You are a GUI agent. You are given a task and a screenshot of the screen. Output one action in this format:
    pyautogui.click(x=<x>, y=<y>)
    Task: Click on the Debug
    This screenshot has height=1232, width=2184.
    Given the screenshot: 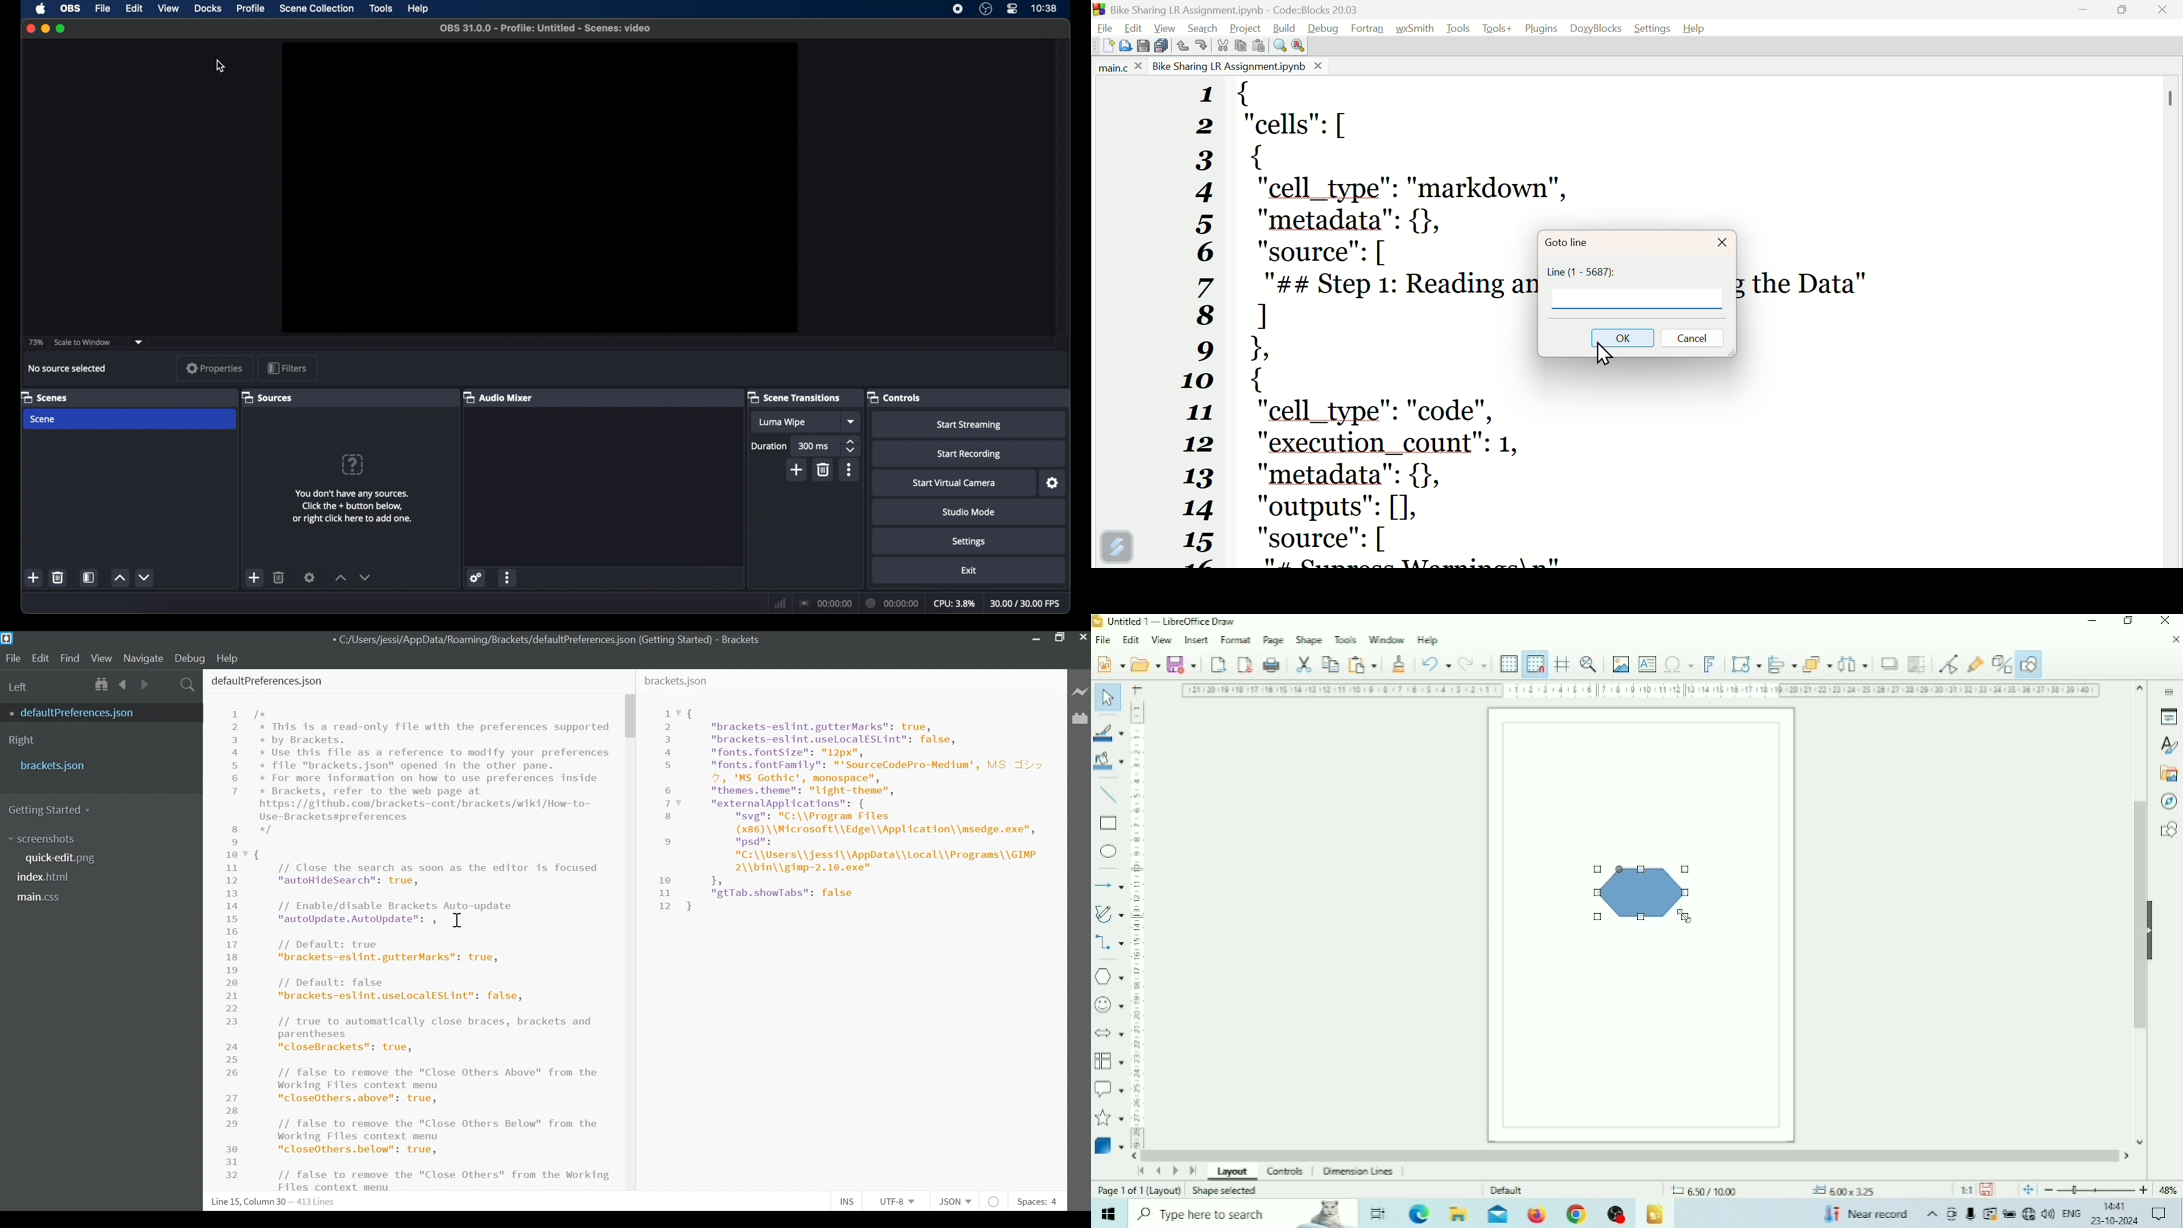 What is the action you would take?
    pyautogui.click(x=192, y=658)
    